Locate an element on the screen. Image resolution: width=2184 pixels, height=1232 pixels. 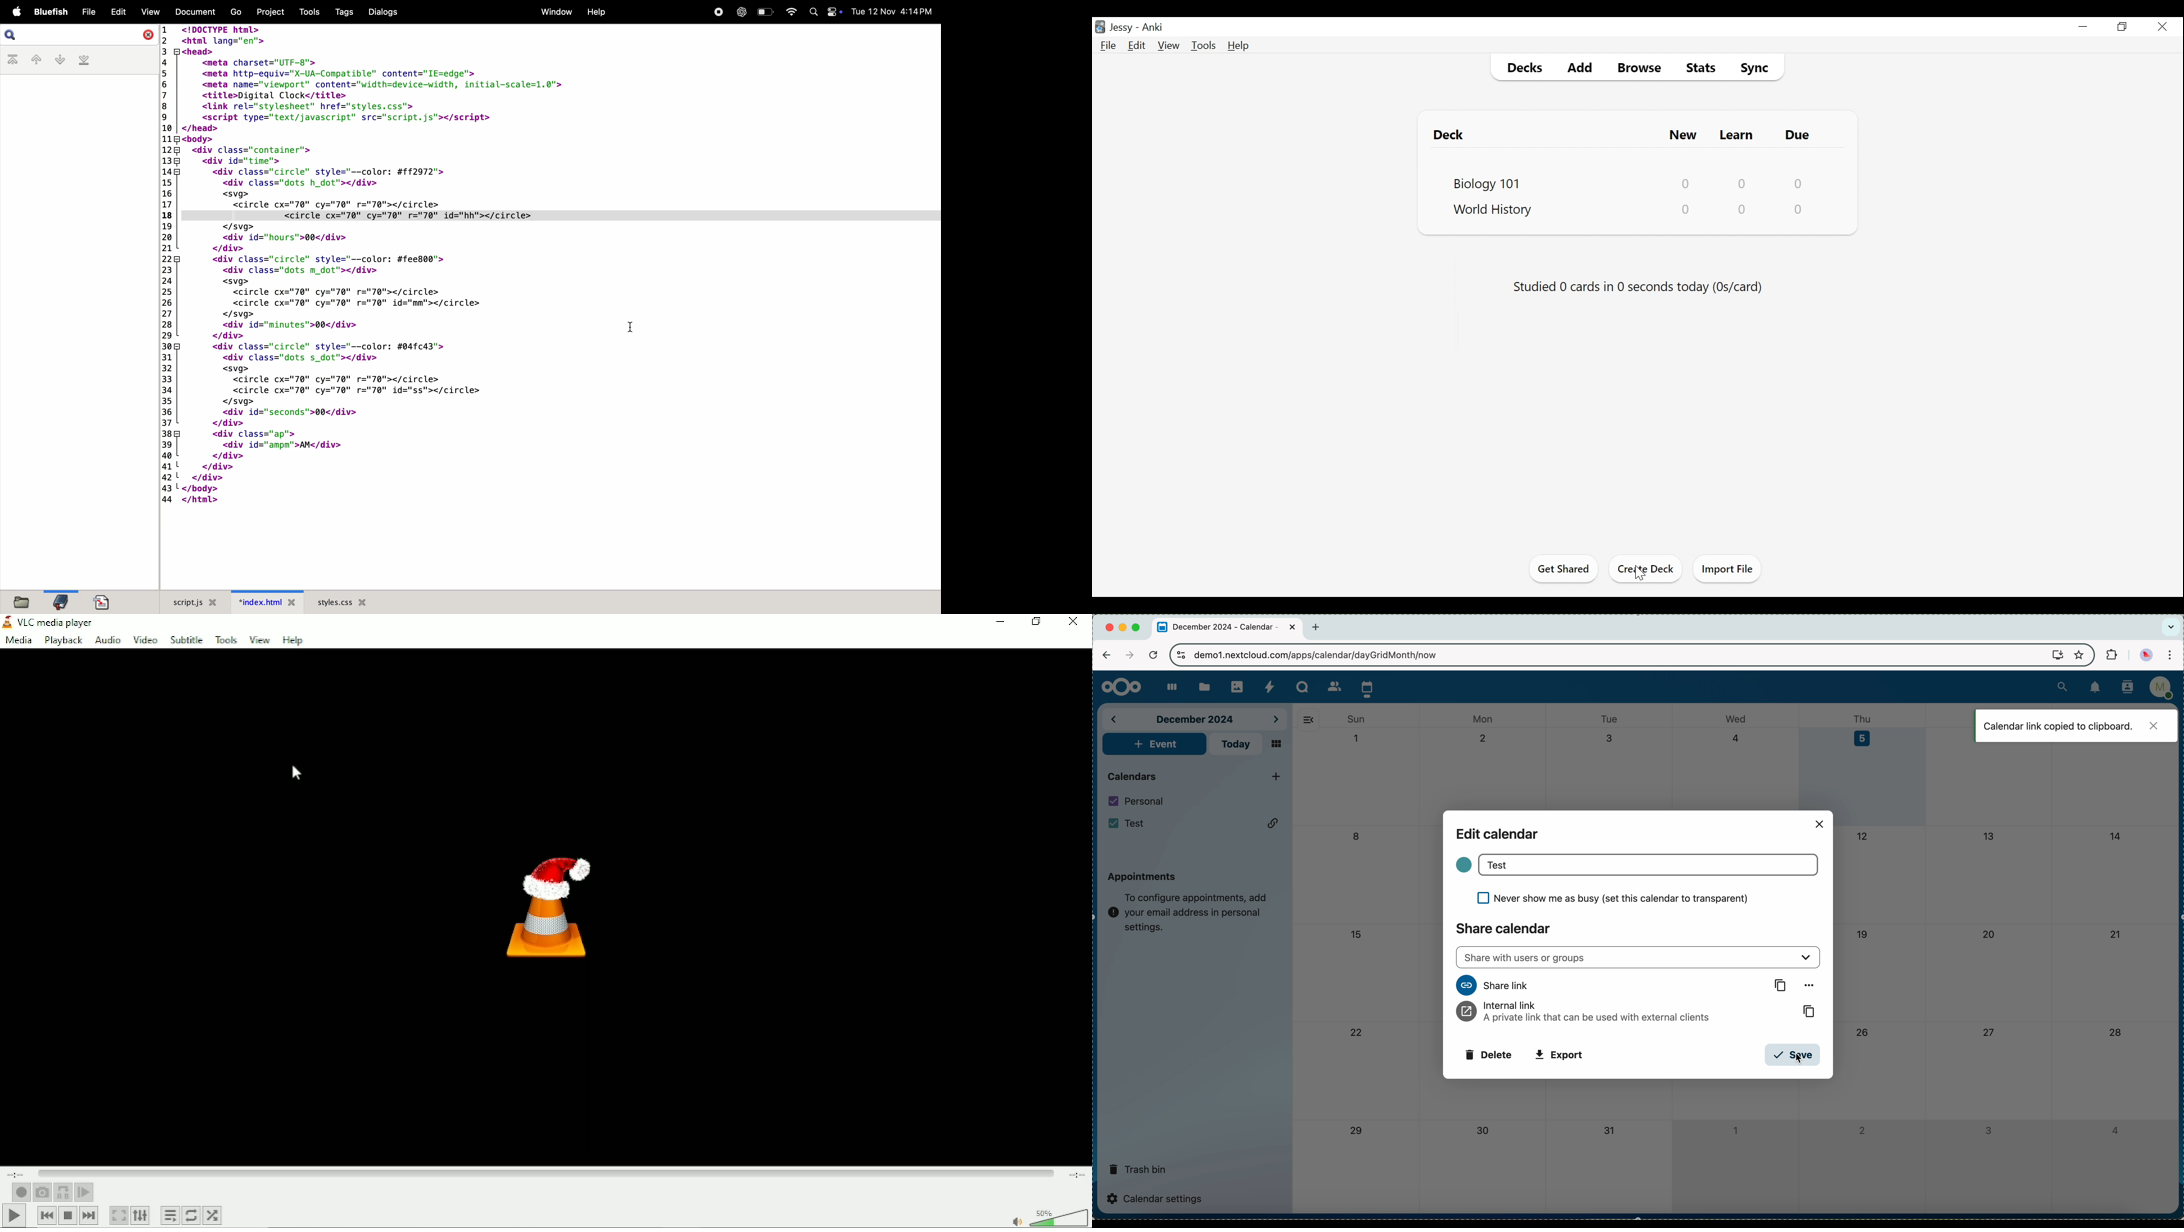
Nextcloud logo is located at coordinates (1118, 687).